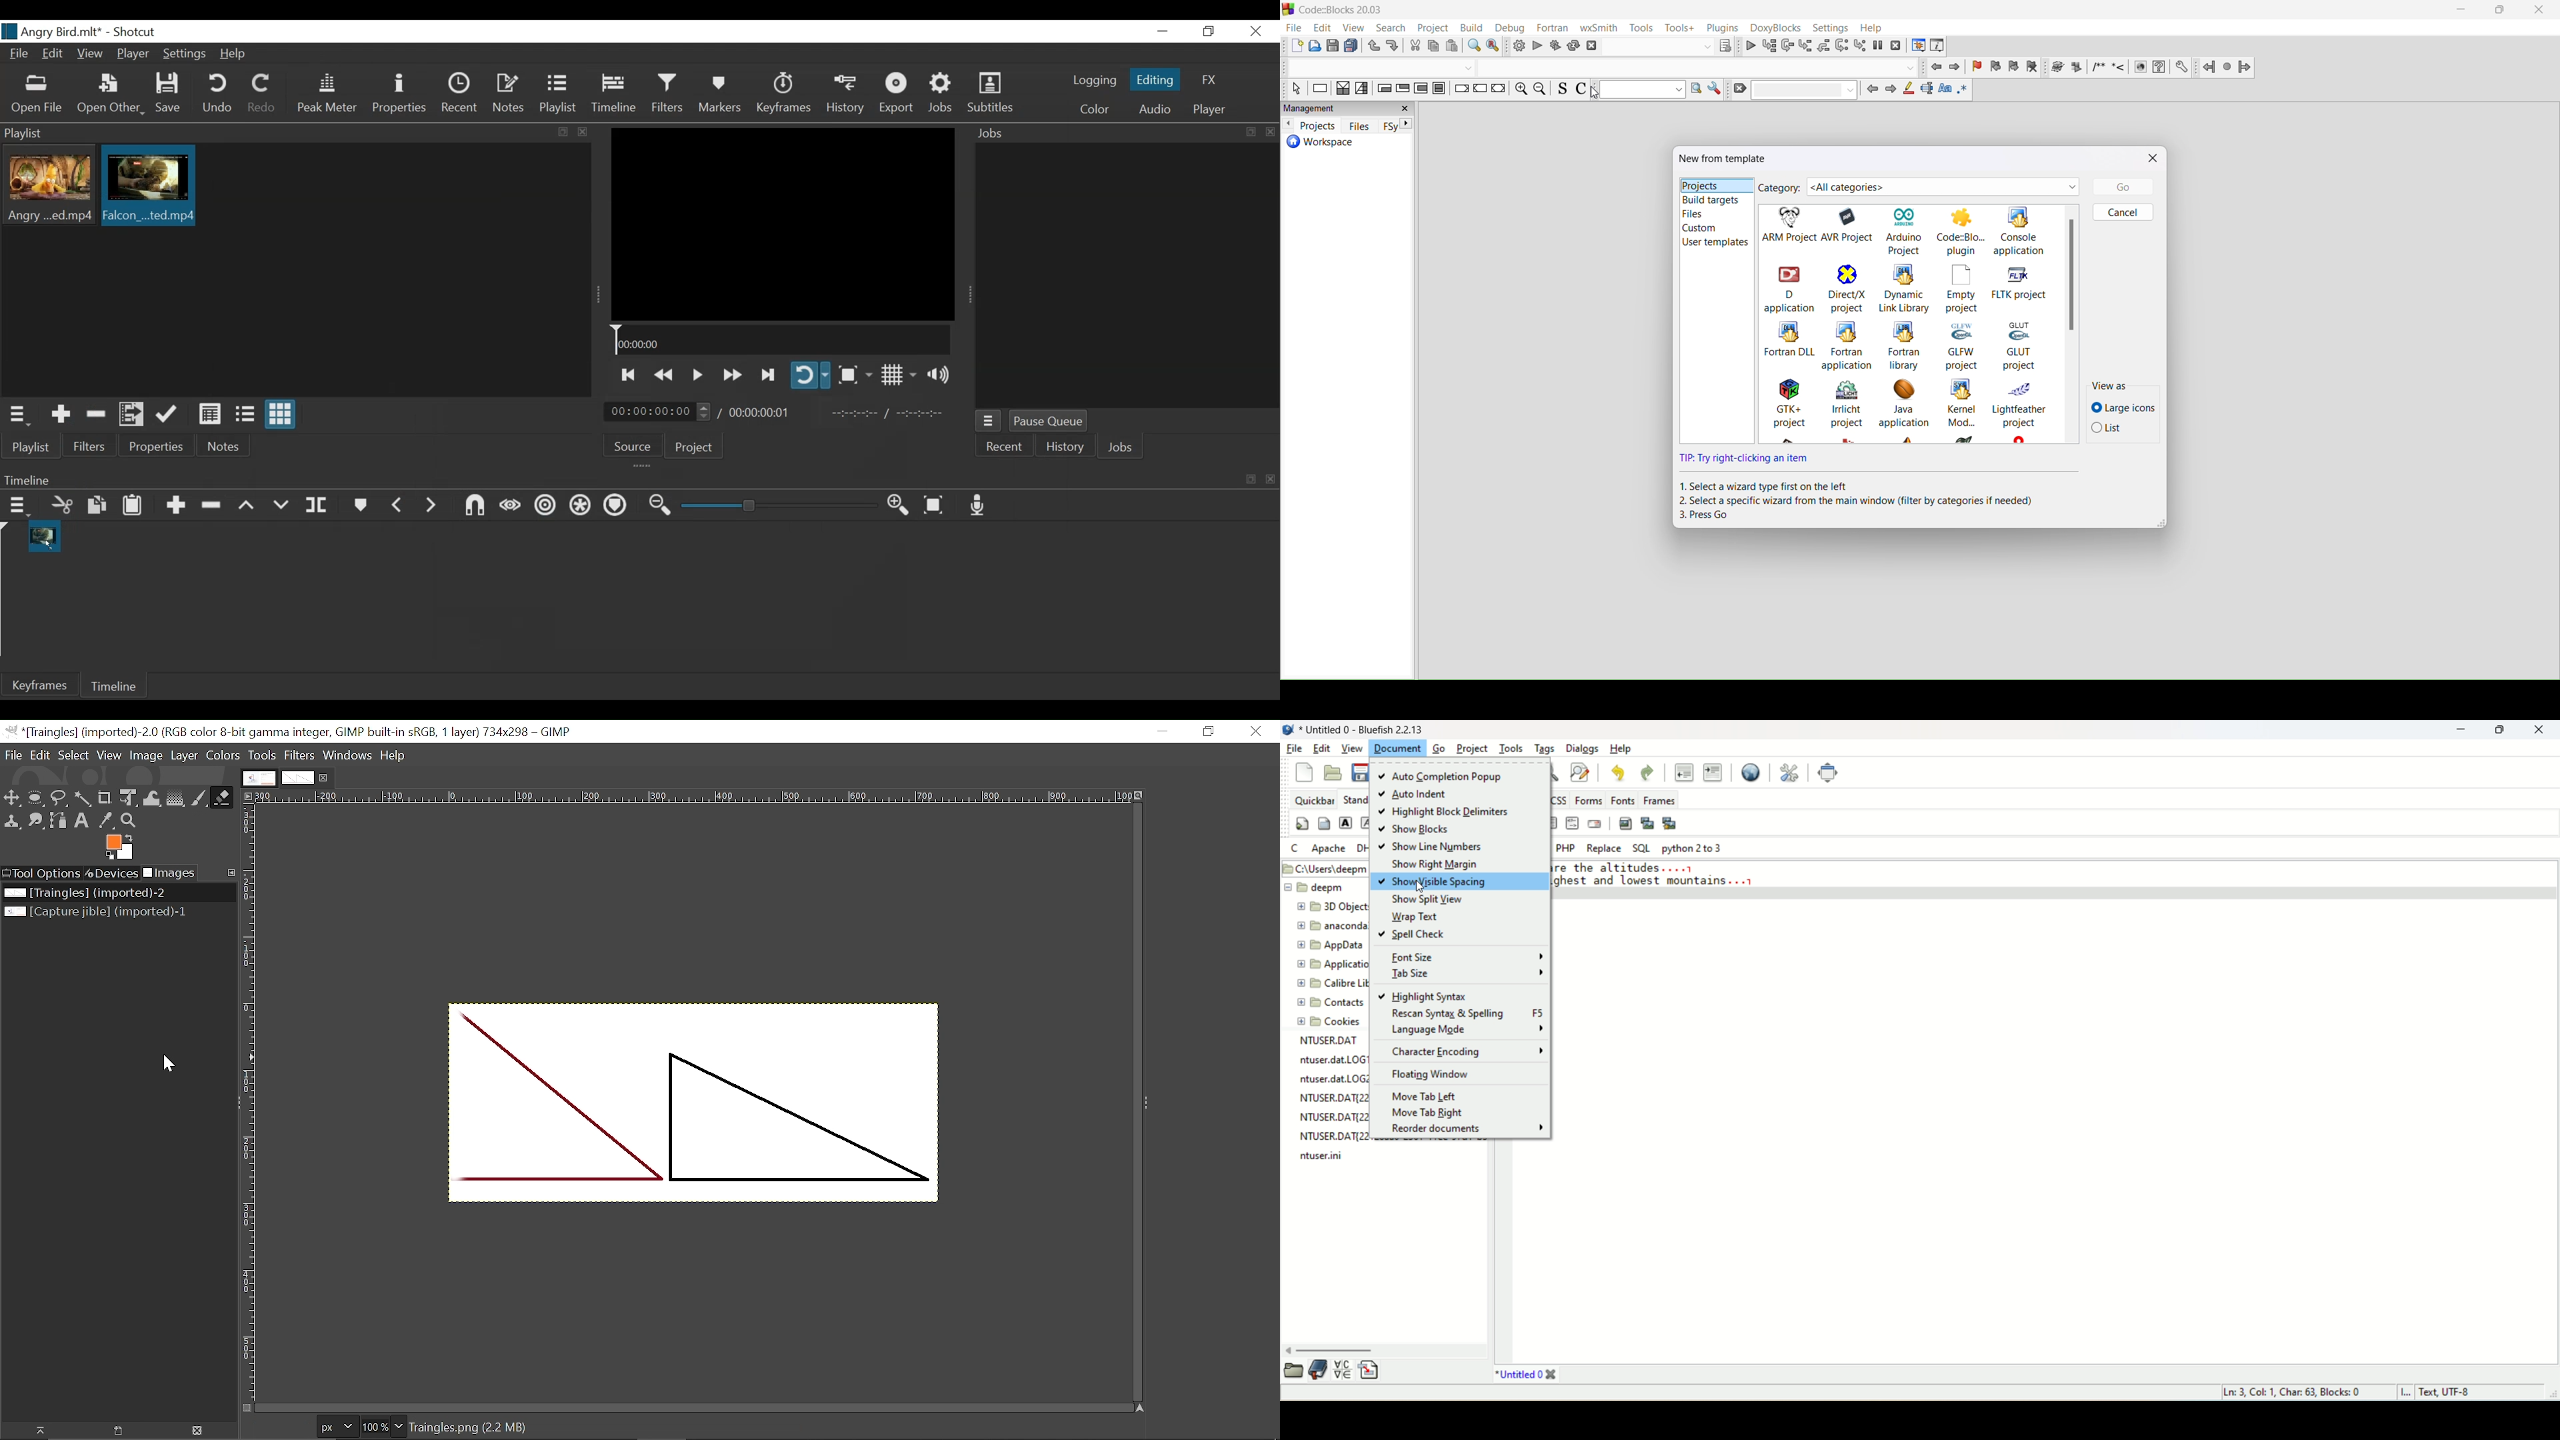 The image size is (2576, 1456). What do you see at coordinates (1383, 89) in the screenshot?
I see `entry condition loop` at bounding box center [1383, 89].